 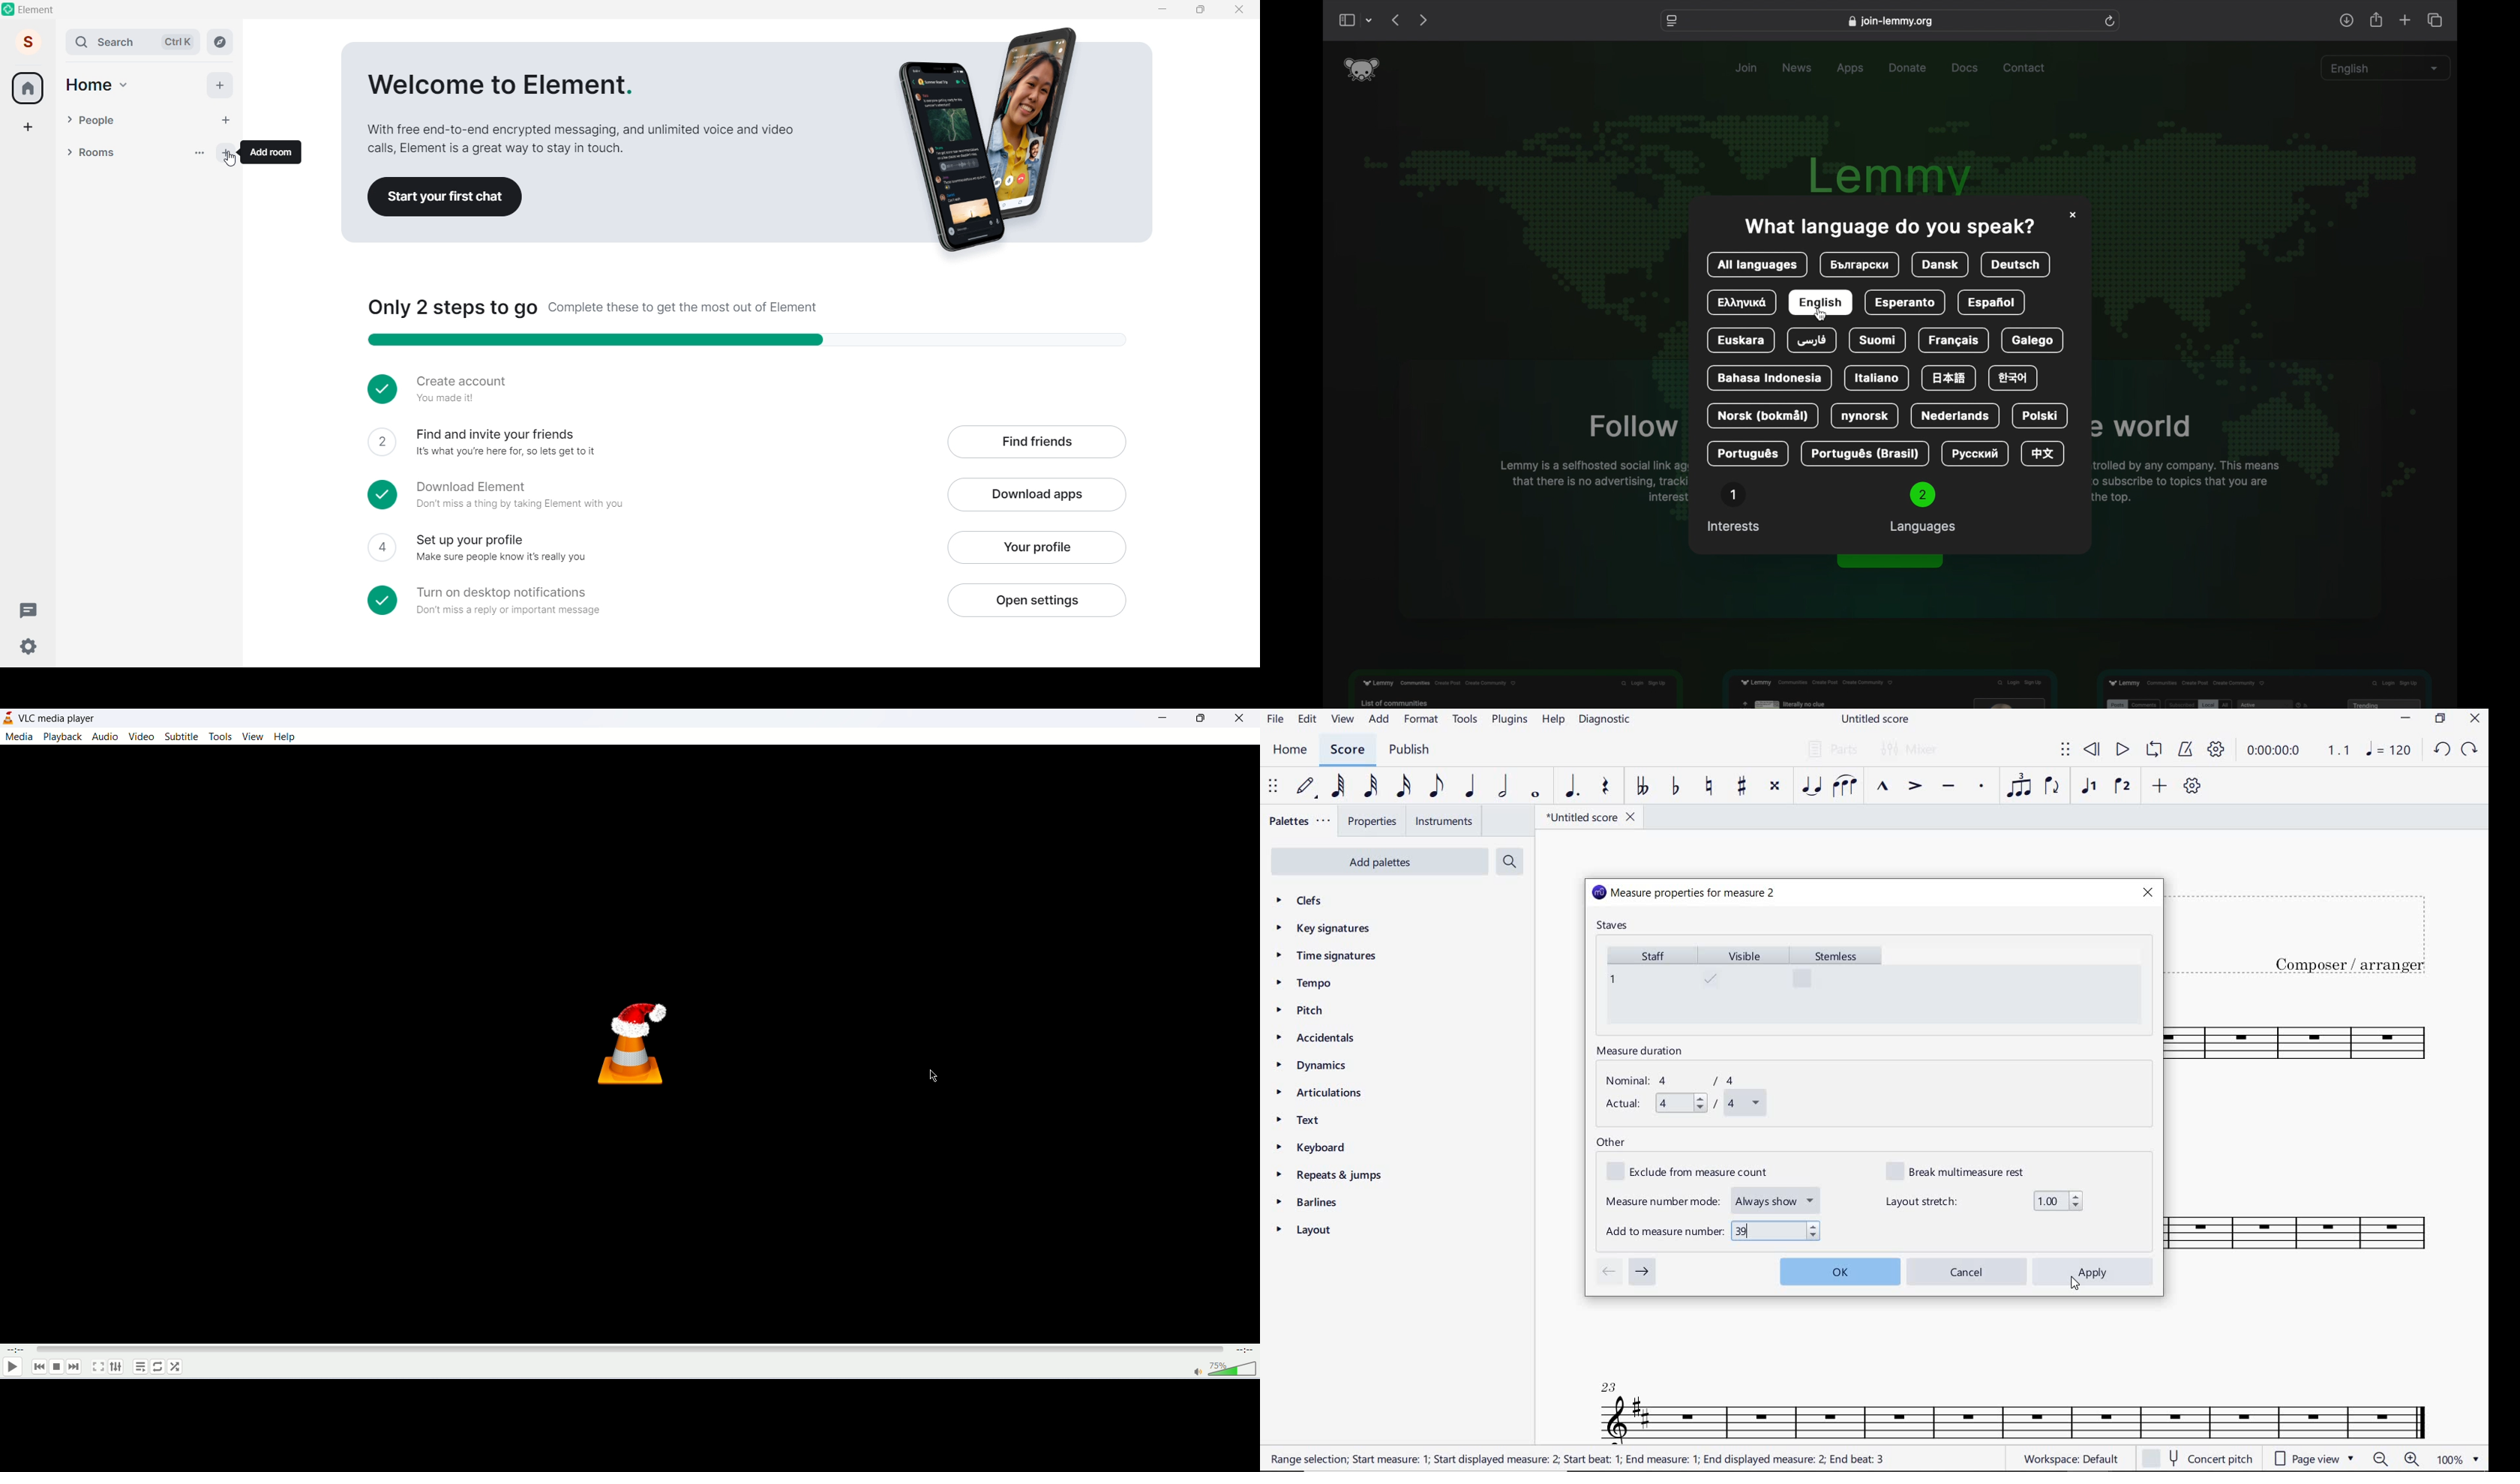 I want to click on TOGGLE-DOUBLE FLAT, so click(x=1642, y=786).